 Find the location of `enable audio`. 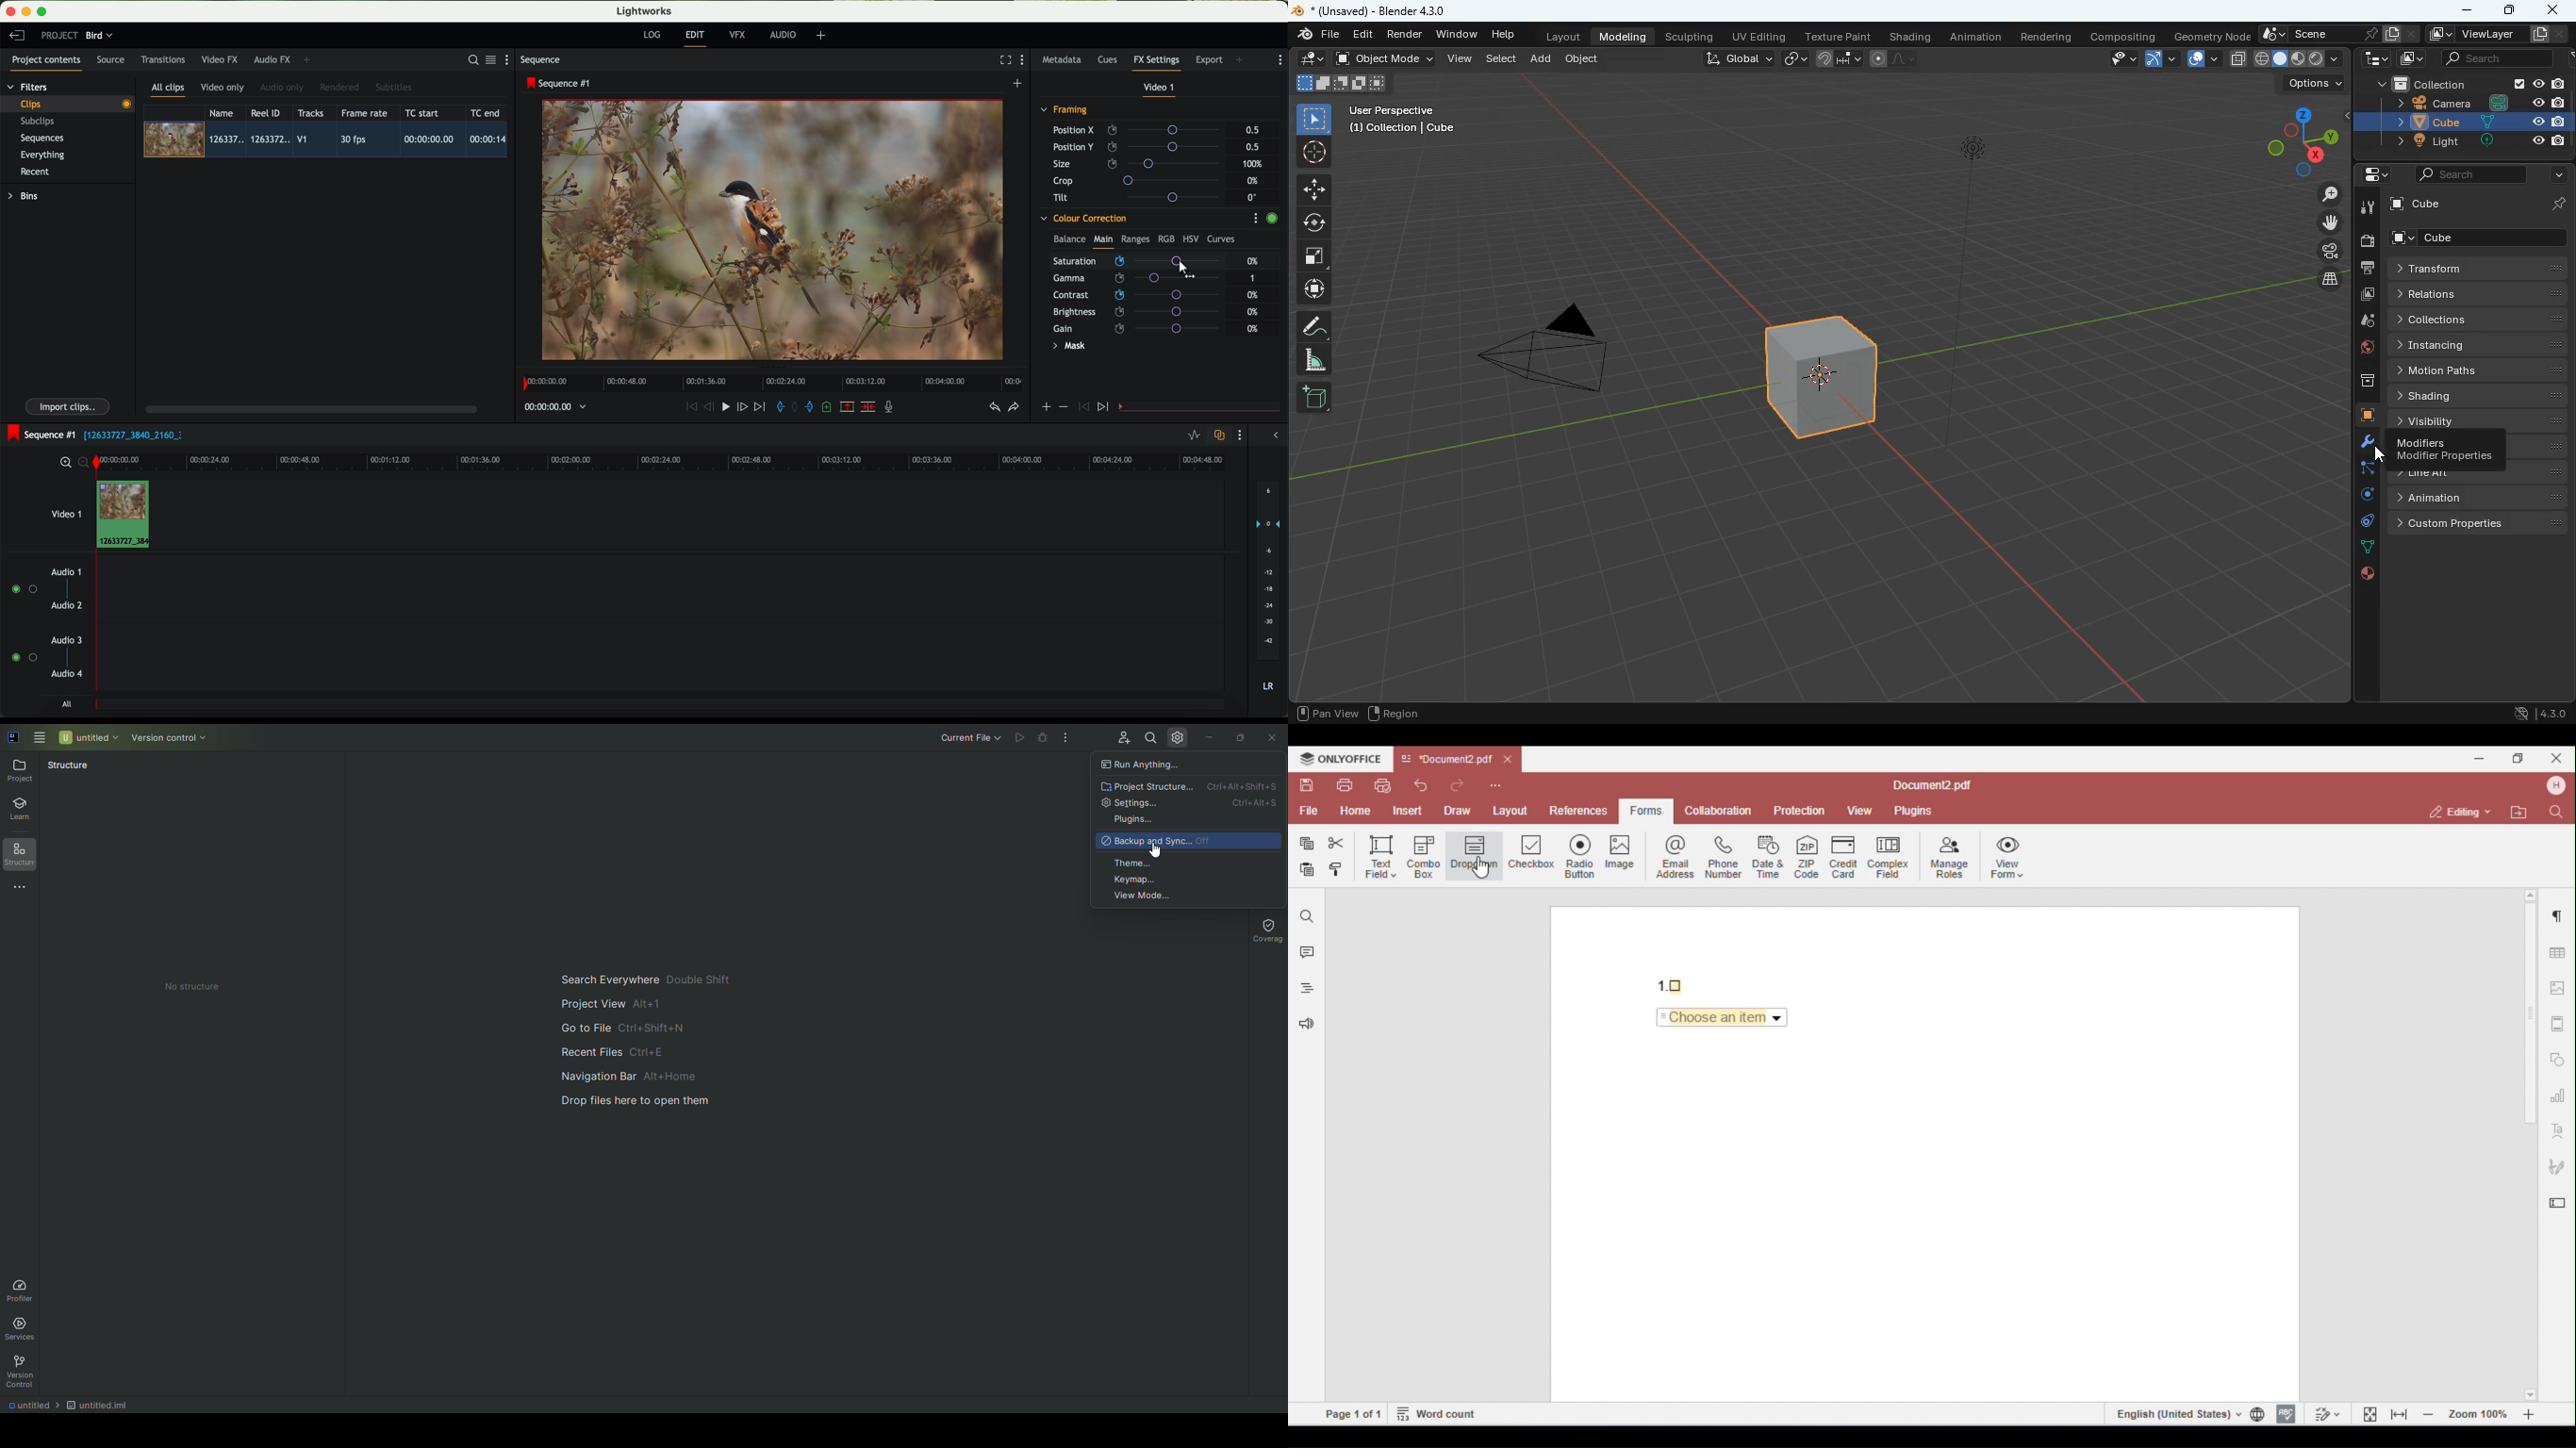

enable audio is located at coordinates (23, 657).